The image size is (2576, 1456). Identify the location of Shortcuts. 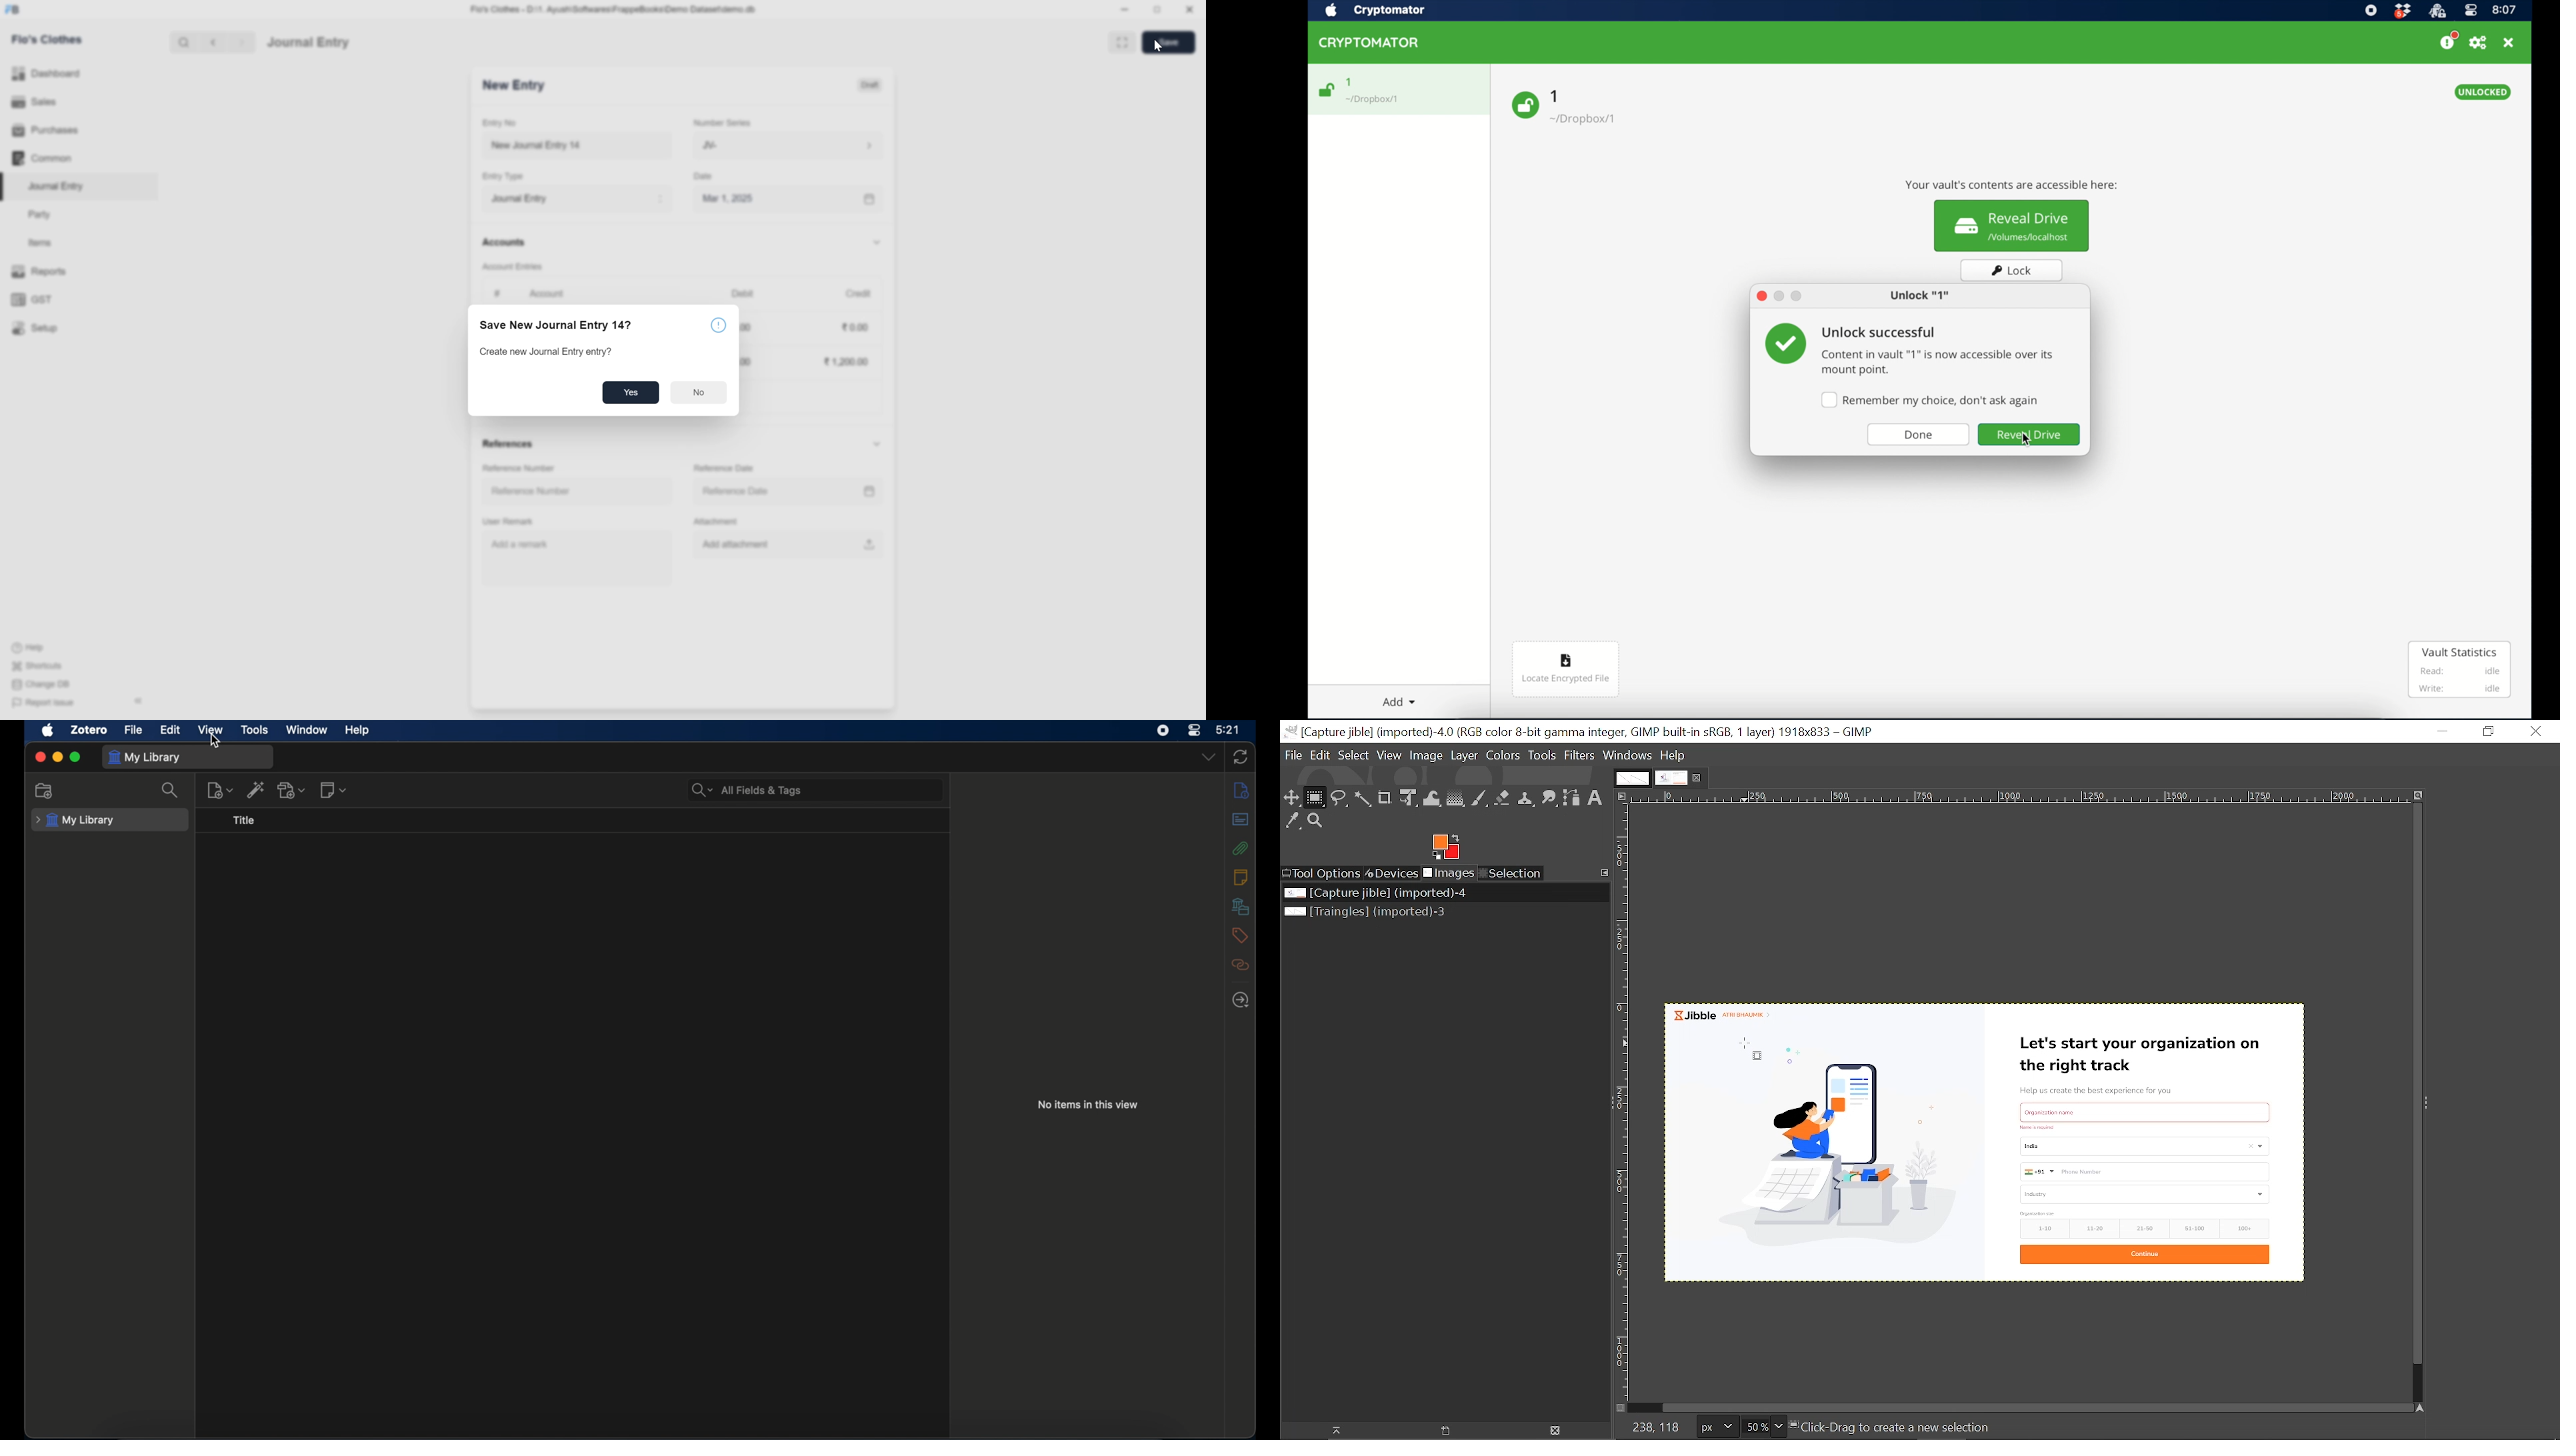
(41, 666).